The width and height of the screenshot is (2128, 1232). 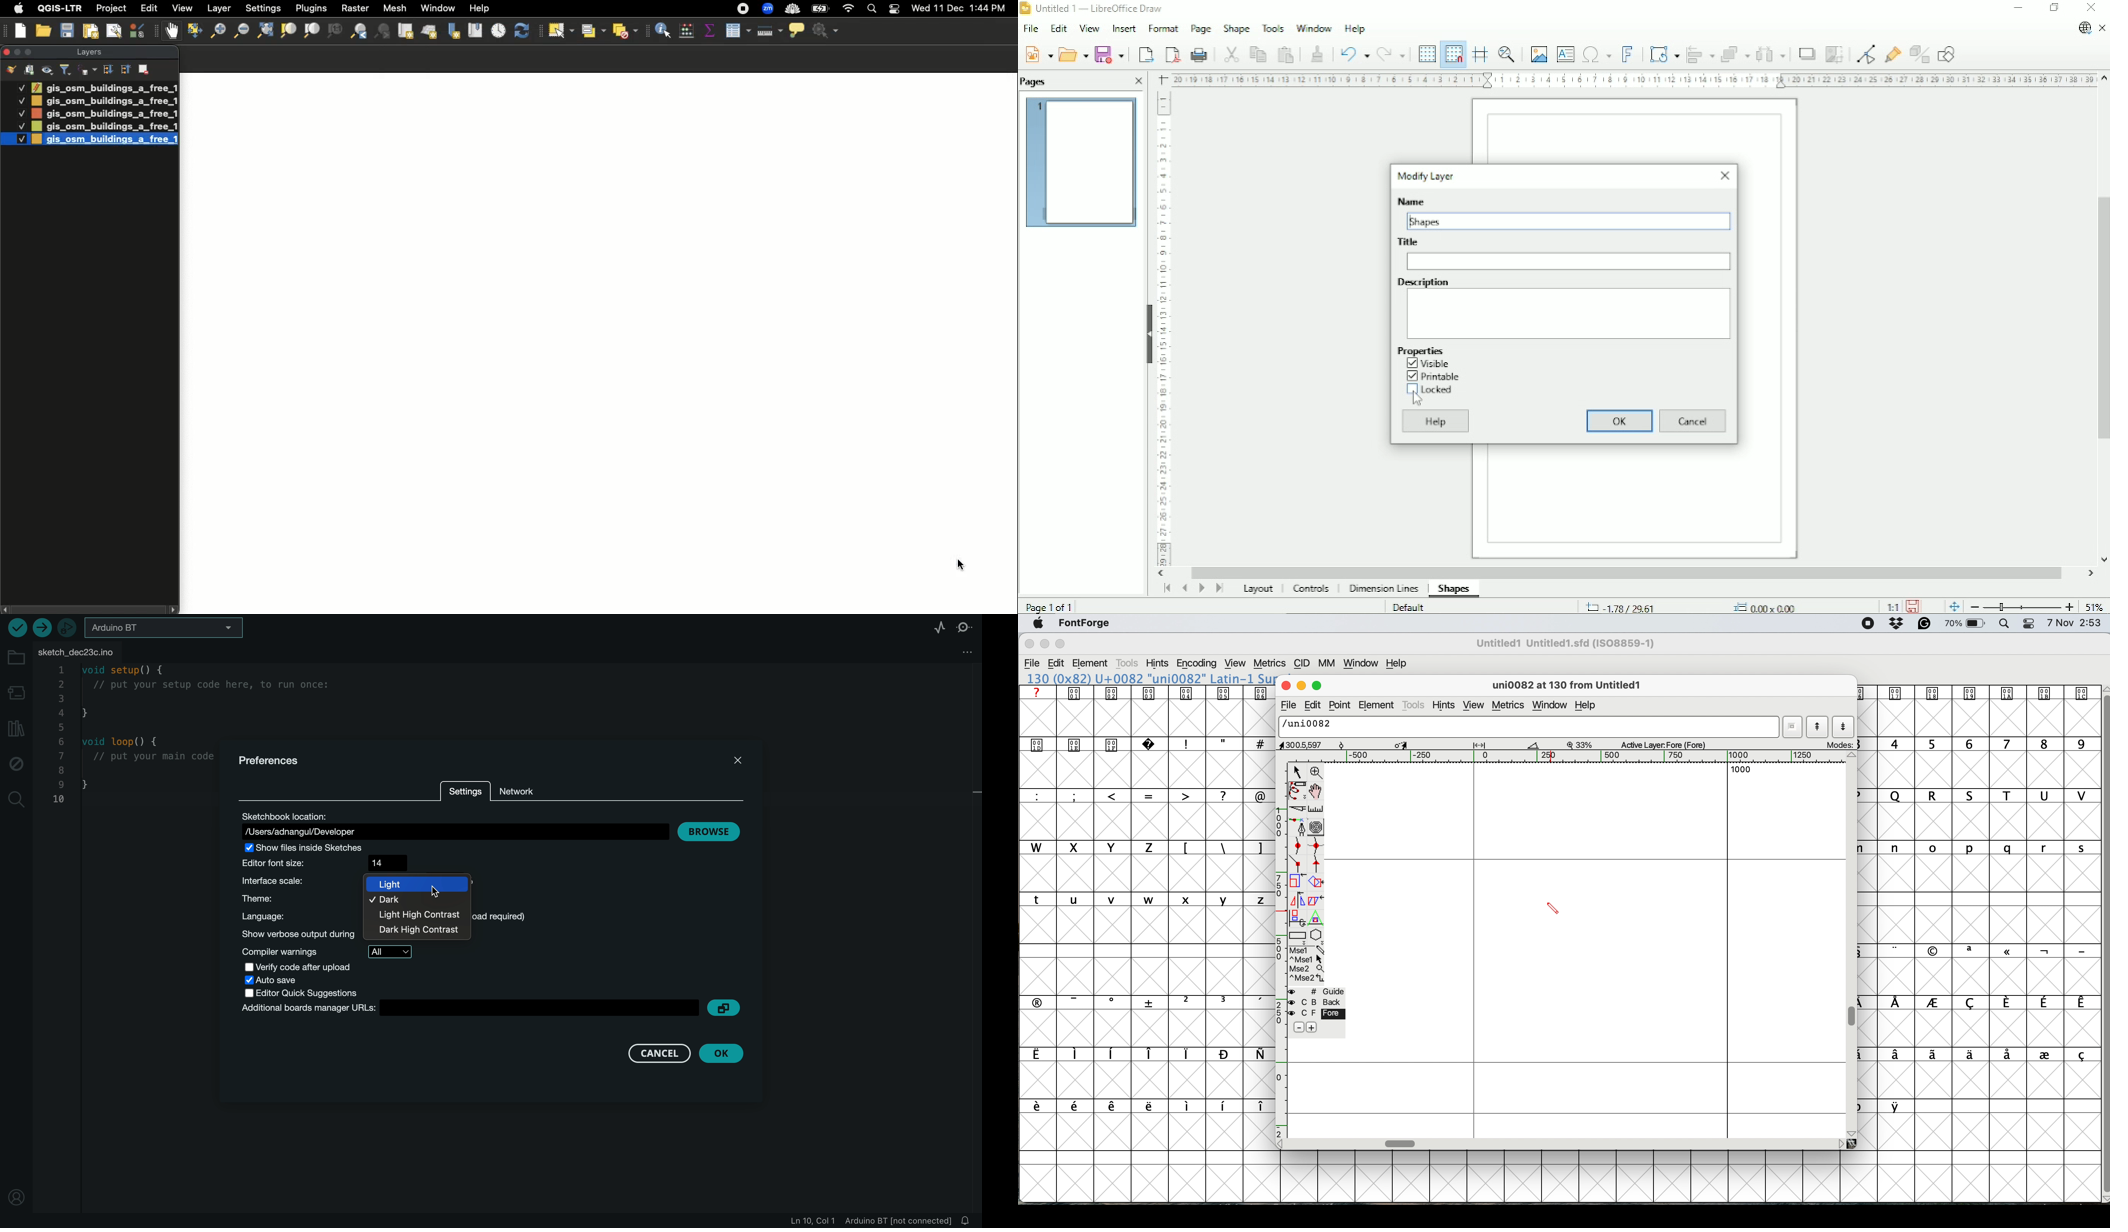 I want to click on control center, so click(x=2032, y=623).